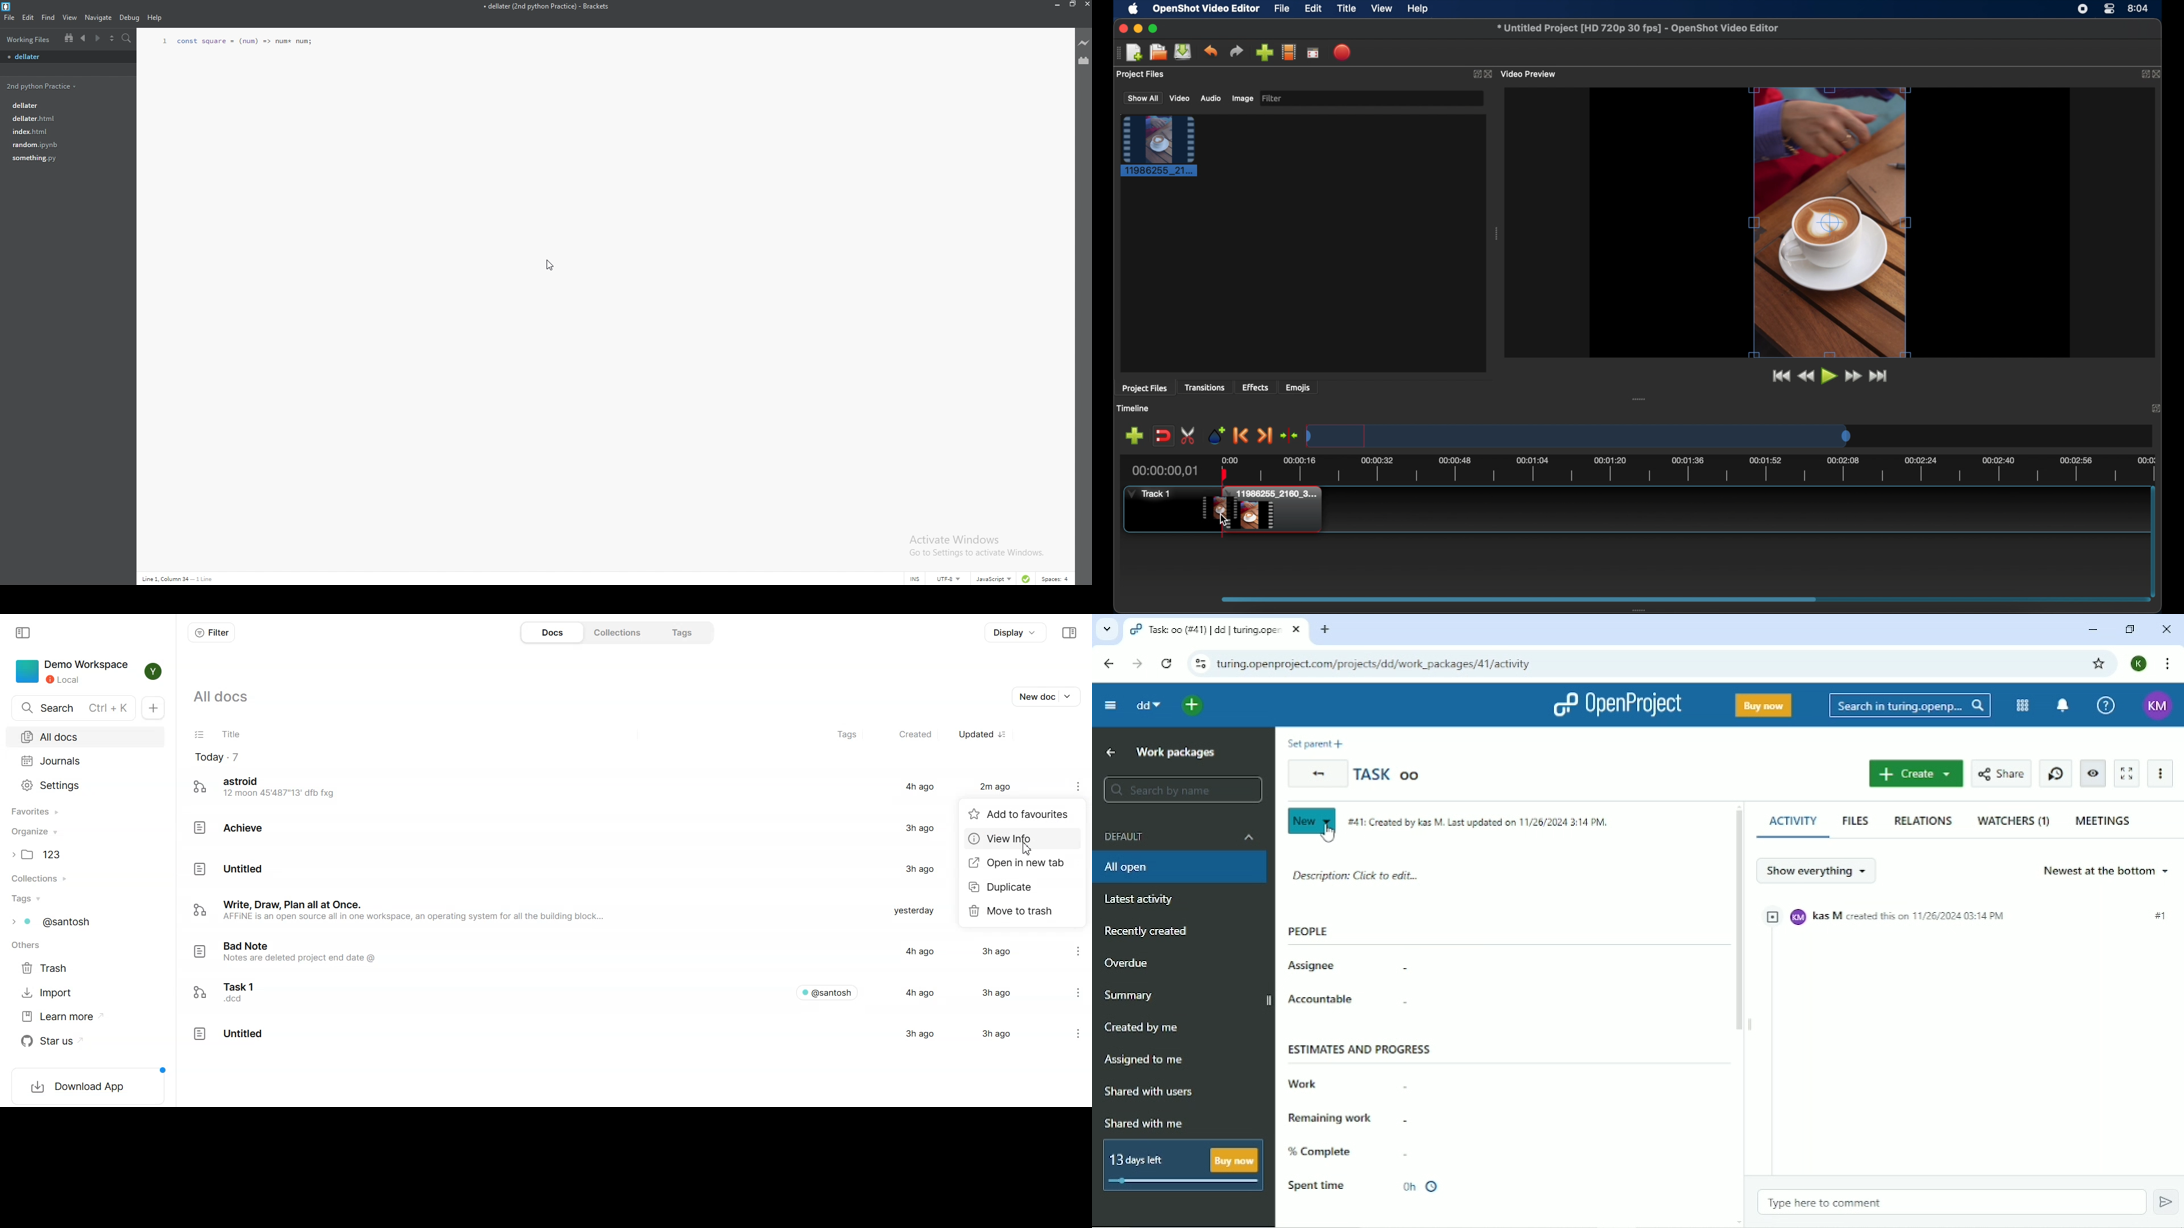 The width and height of the screenshot is (2184, 1232). I want to click on next, so click(98, 38).